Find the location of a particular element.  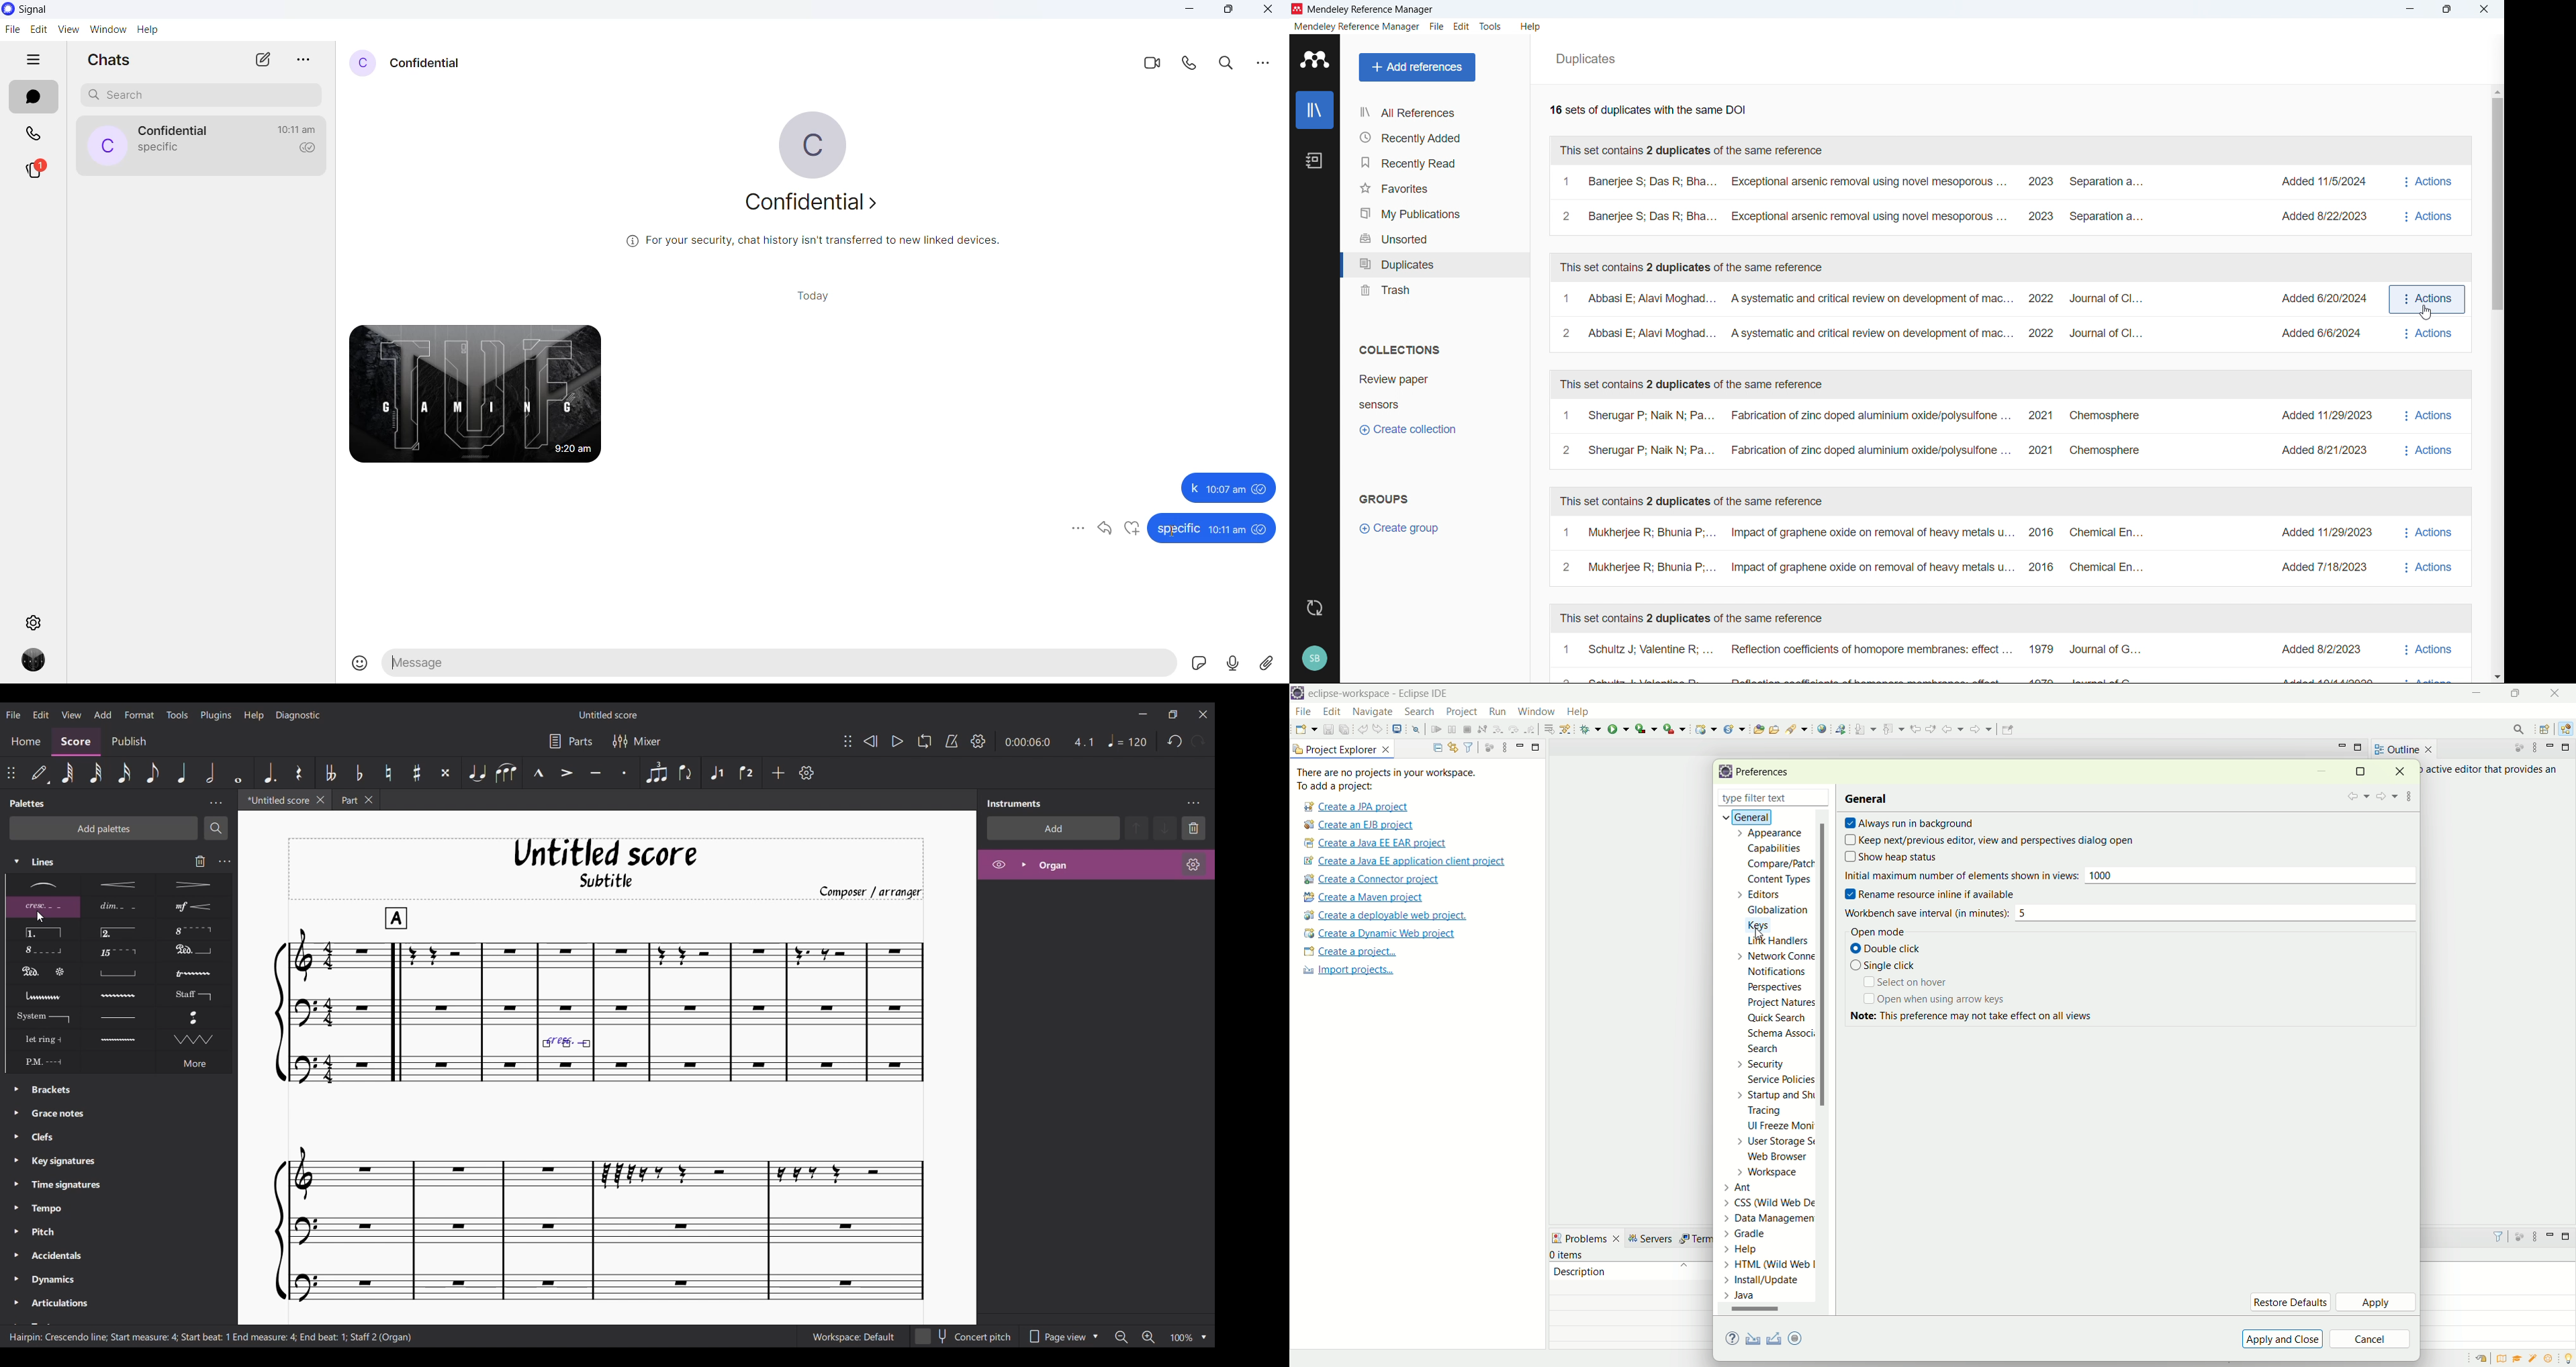

minimize is located at coordinates (2321, 773).